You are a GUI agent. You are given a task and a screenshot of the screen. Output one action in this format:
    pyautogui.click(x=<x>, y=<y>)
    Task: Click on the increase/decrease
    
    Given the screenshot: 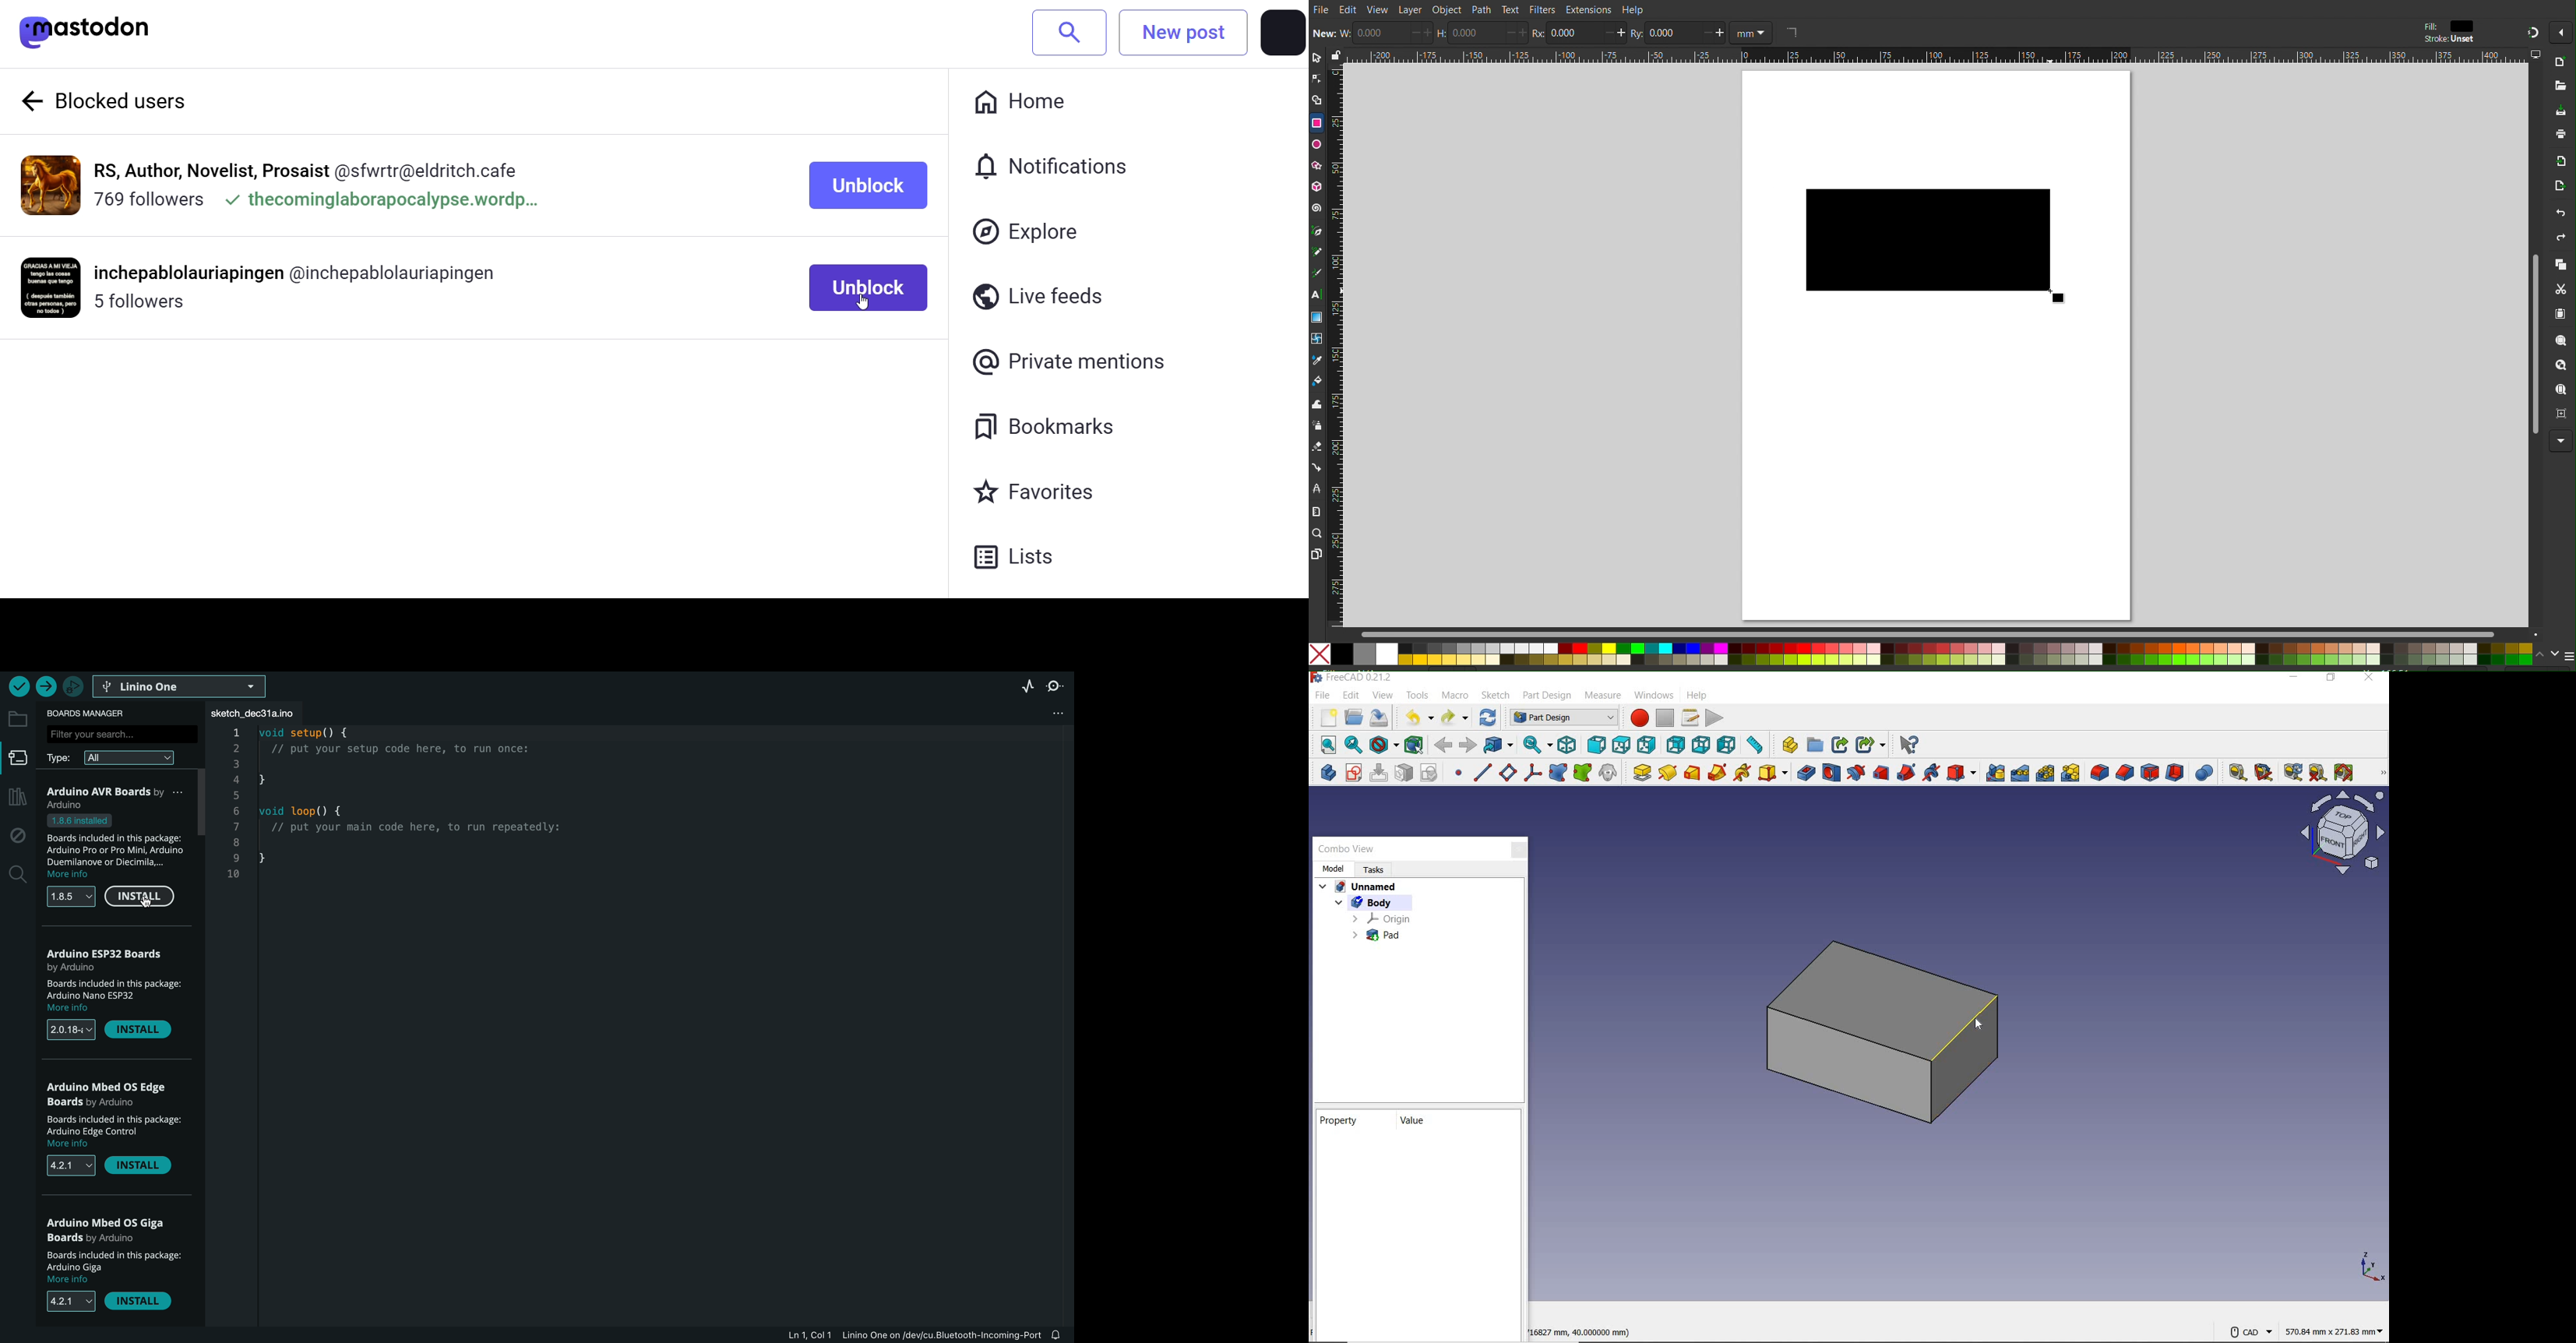 What is the action you would take?
    pyautogui.click(x=1517, y=33)
    